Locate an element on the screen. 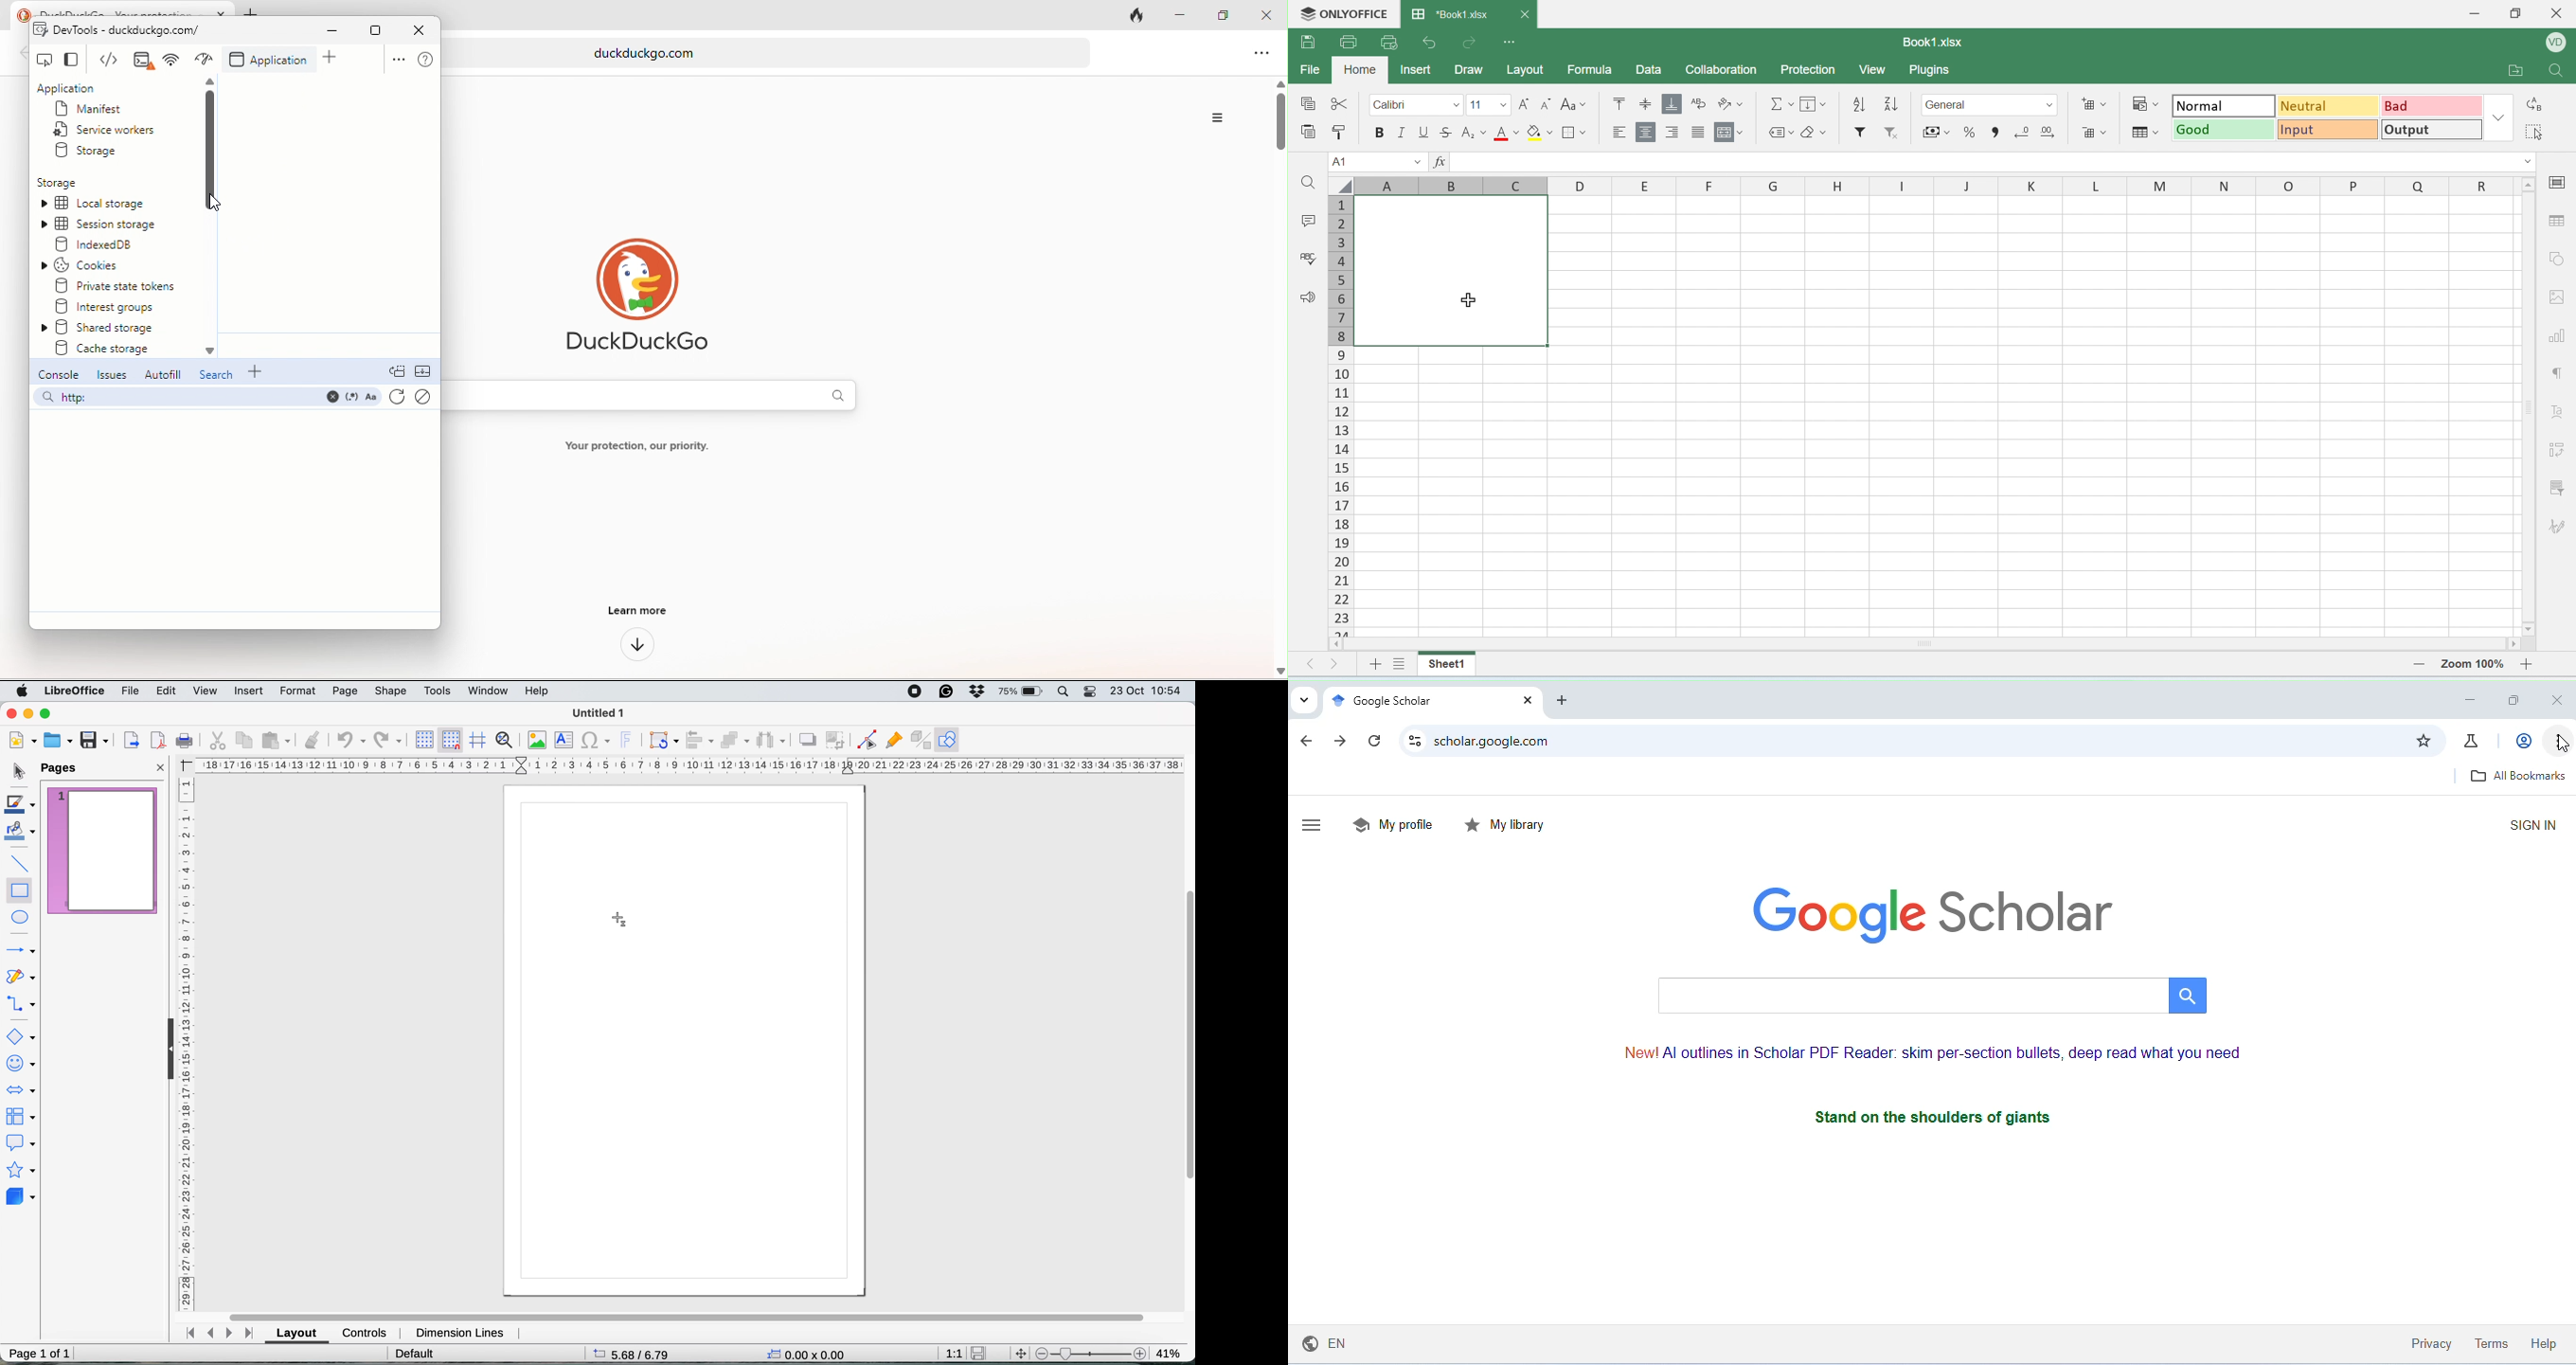  border is located at coordinates (1574, 134).